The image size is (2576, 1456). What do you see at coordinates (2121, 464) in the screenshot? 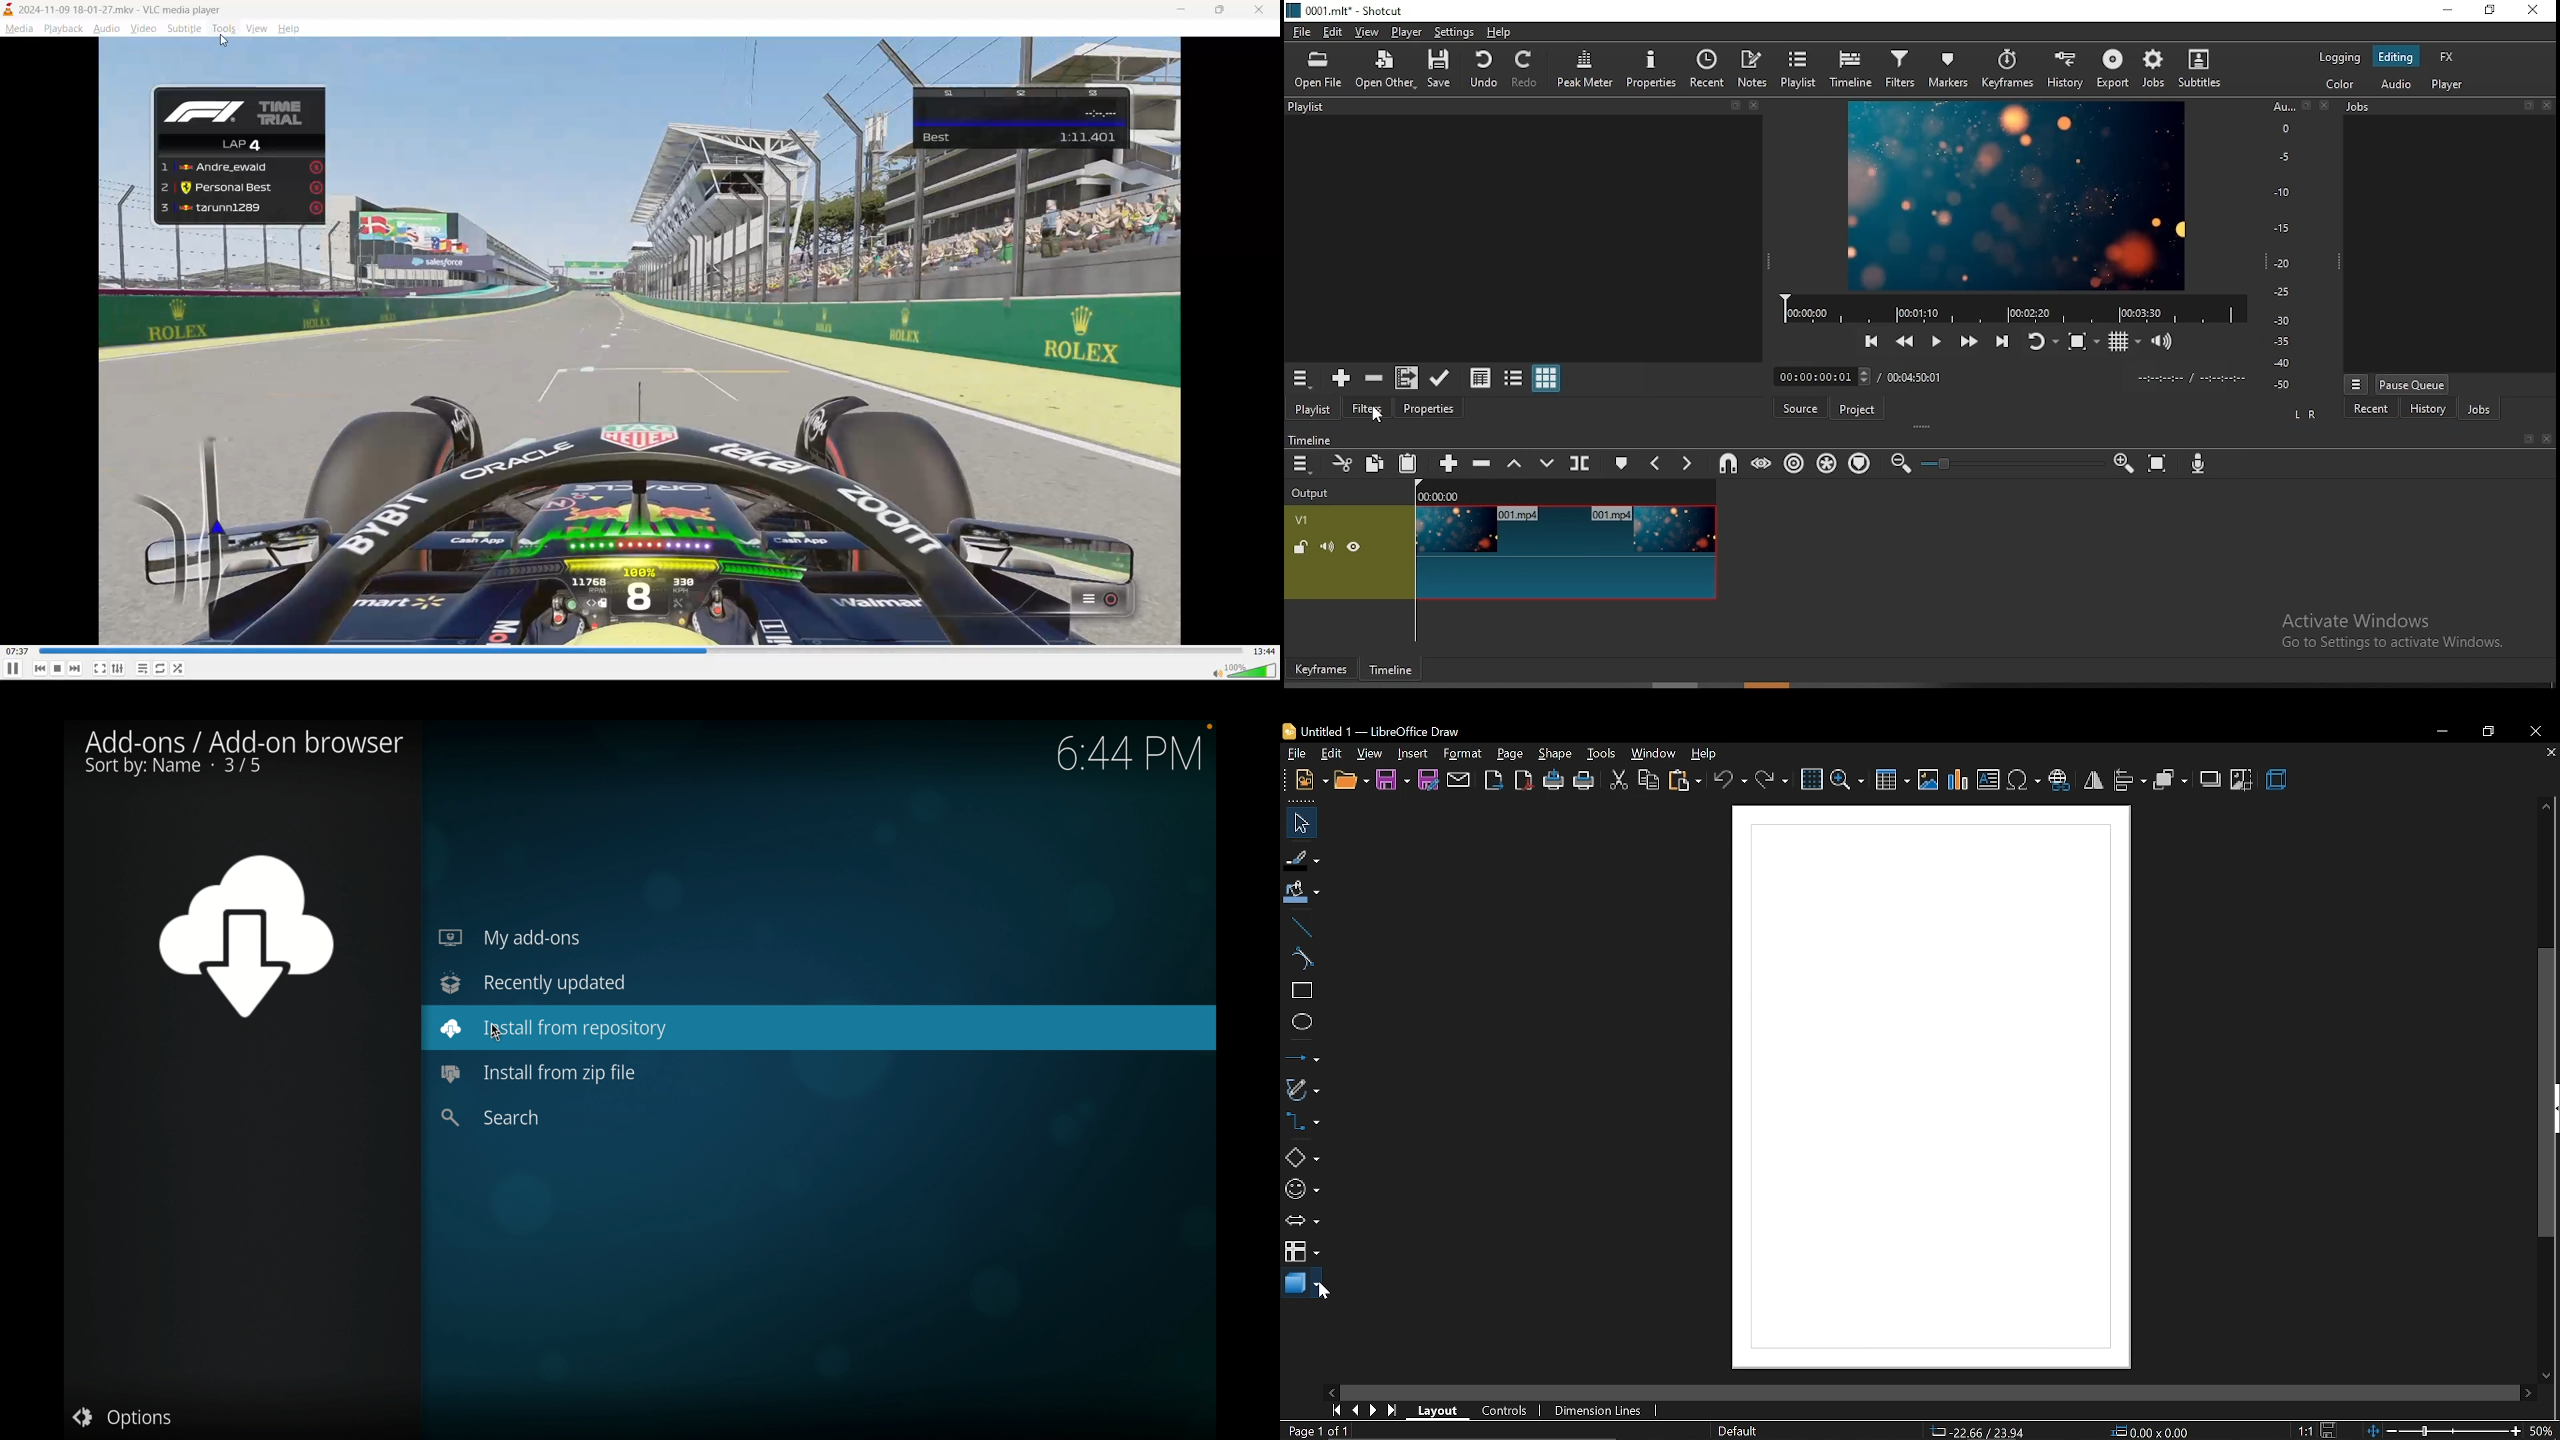
I see `zoom timeline In` at bounding box center [2121, 464].